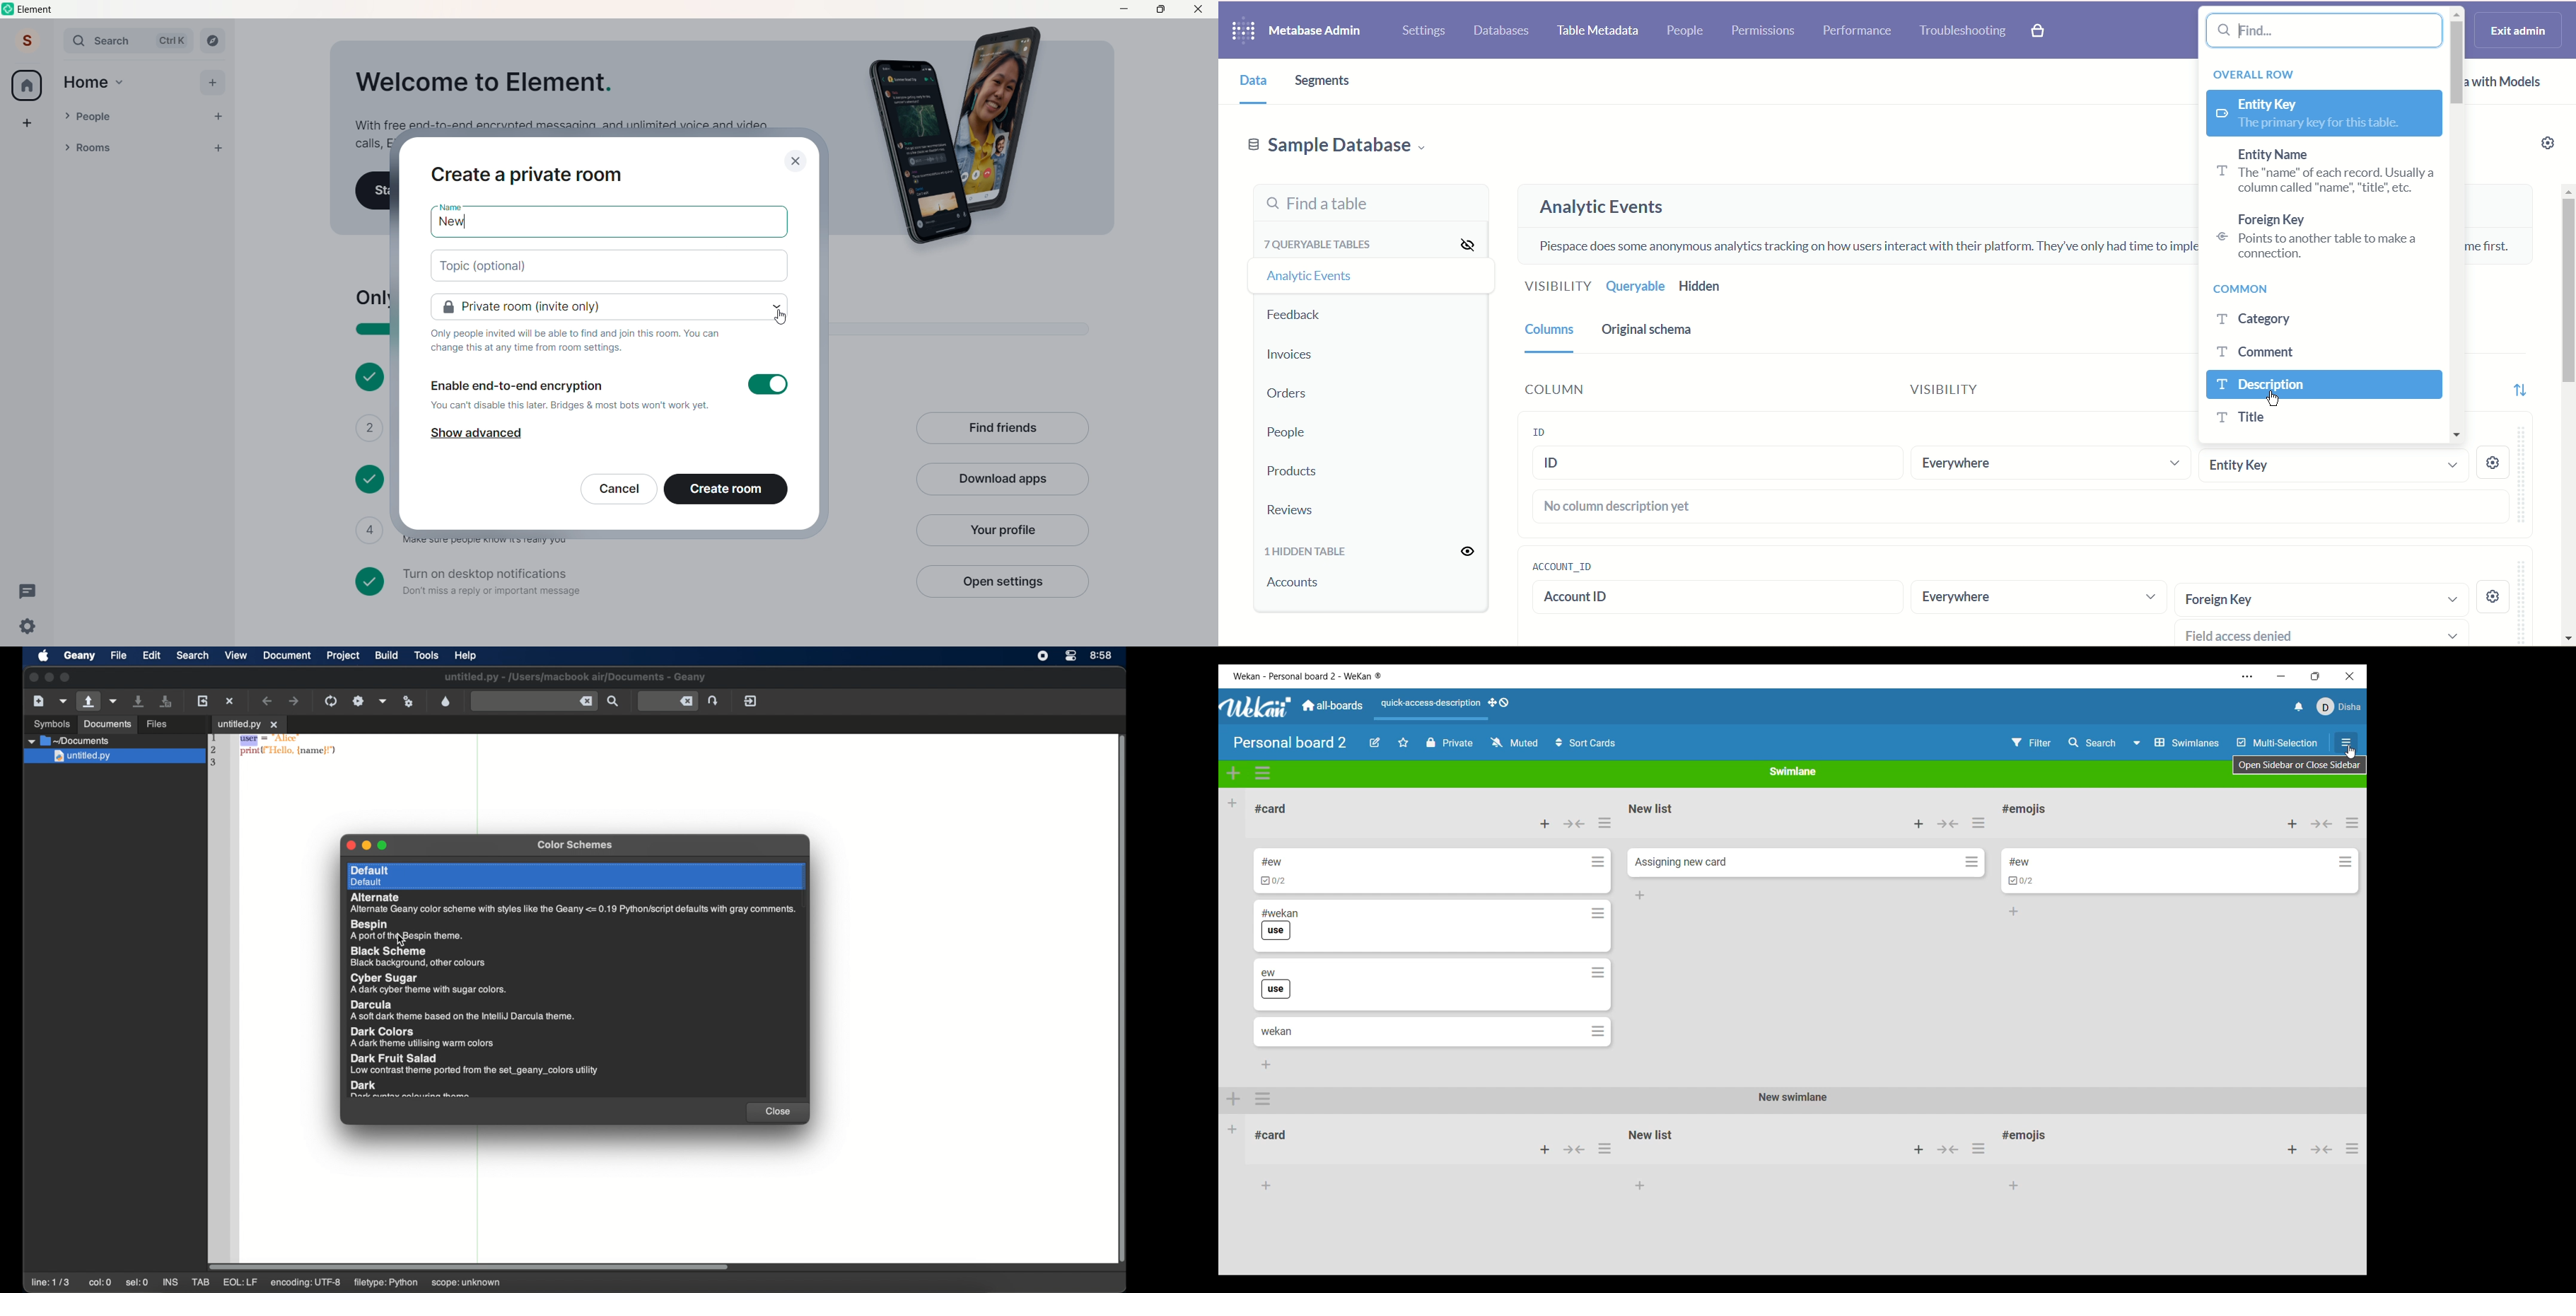 The image size is (2576, 1316). Describe the element at coordinates (576, 845) in the screenshot. I see `color schemes` at that location.